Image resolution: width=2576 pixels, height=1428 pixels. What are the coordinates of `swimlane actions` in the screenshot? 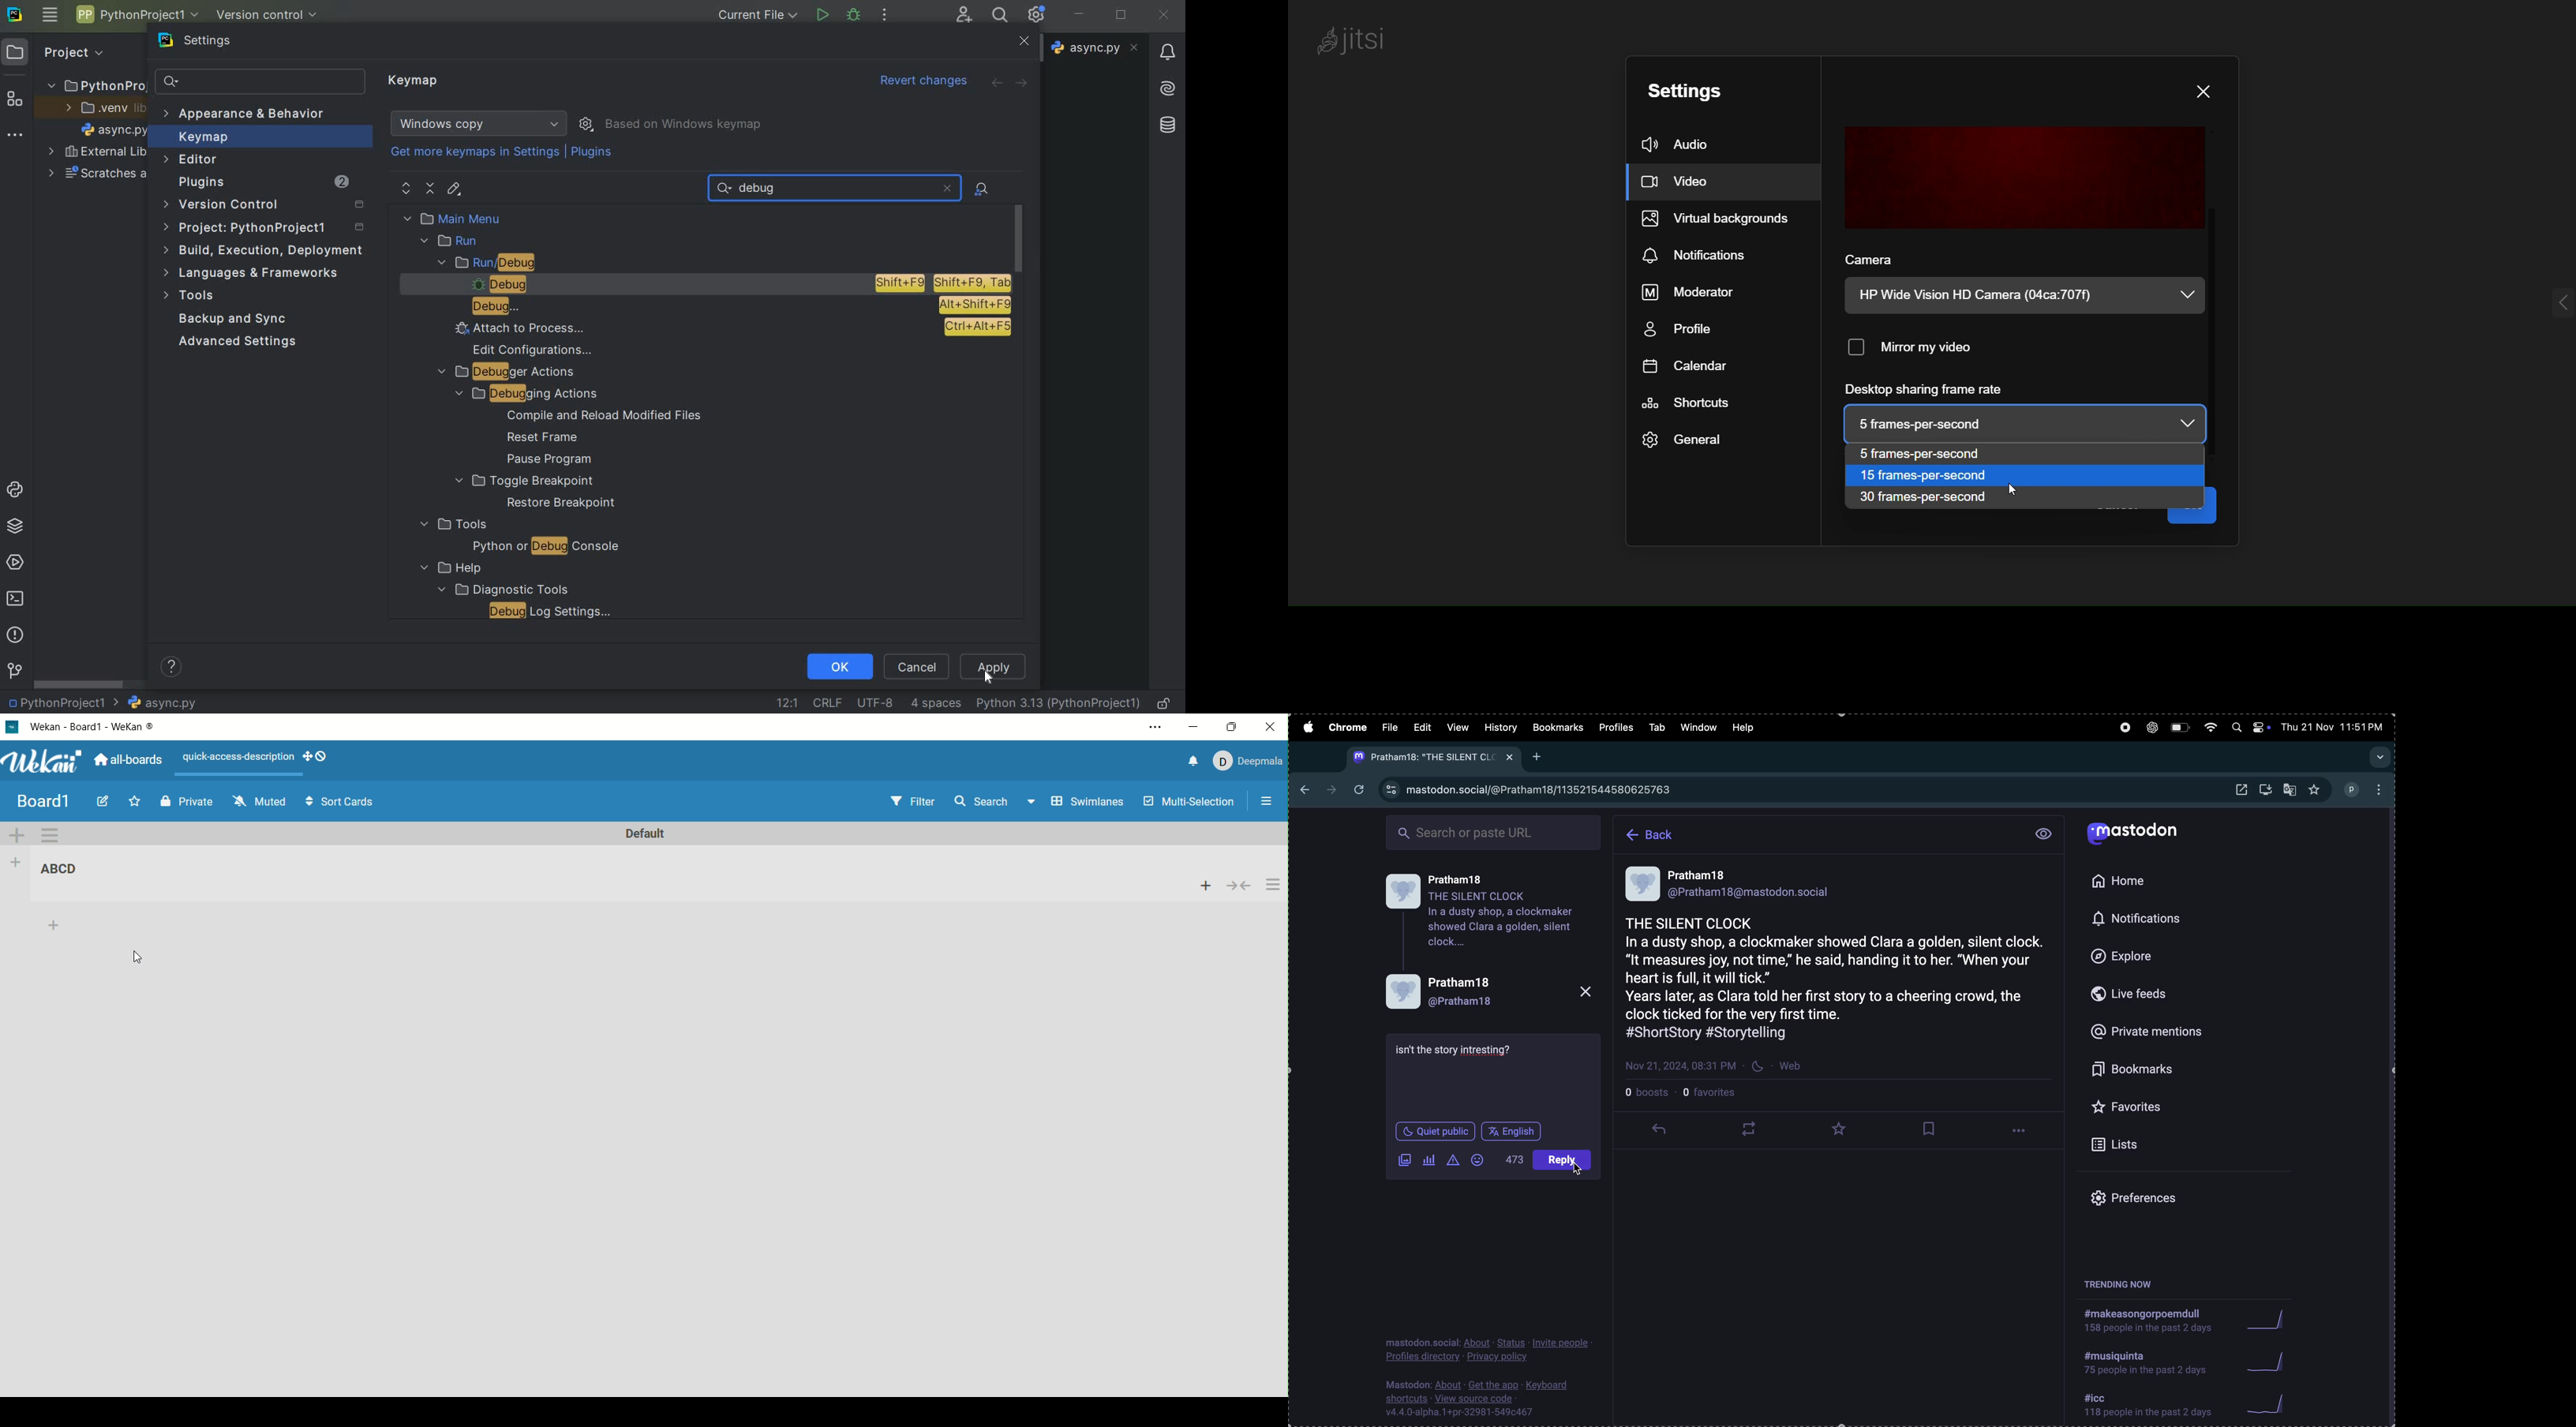 It's located at (50, 836).